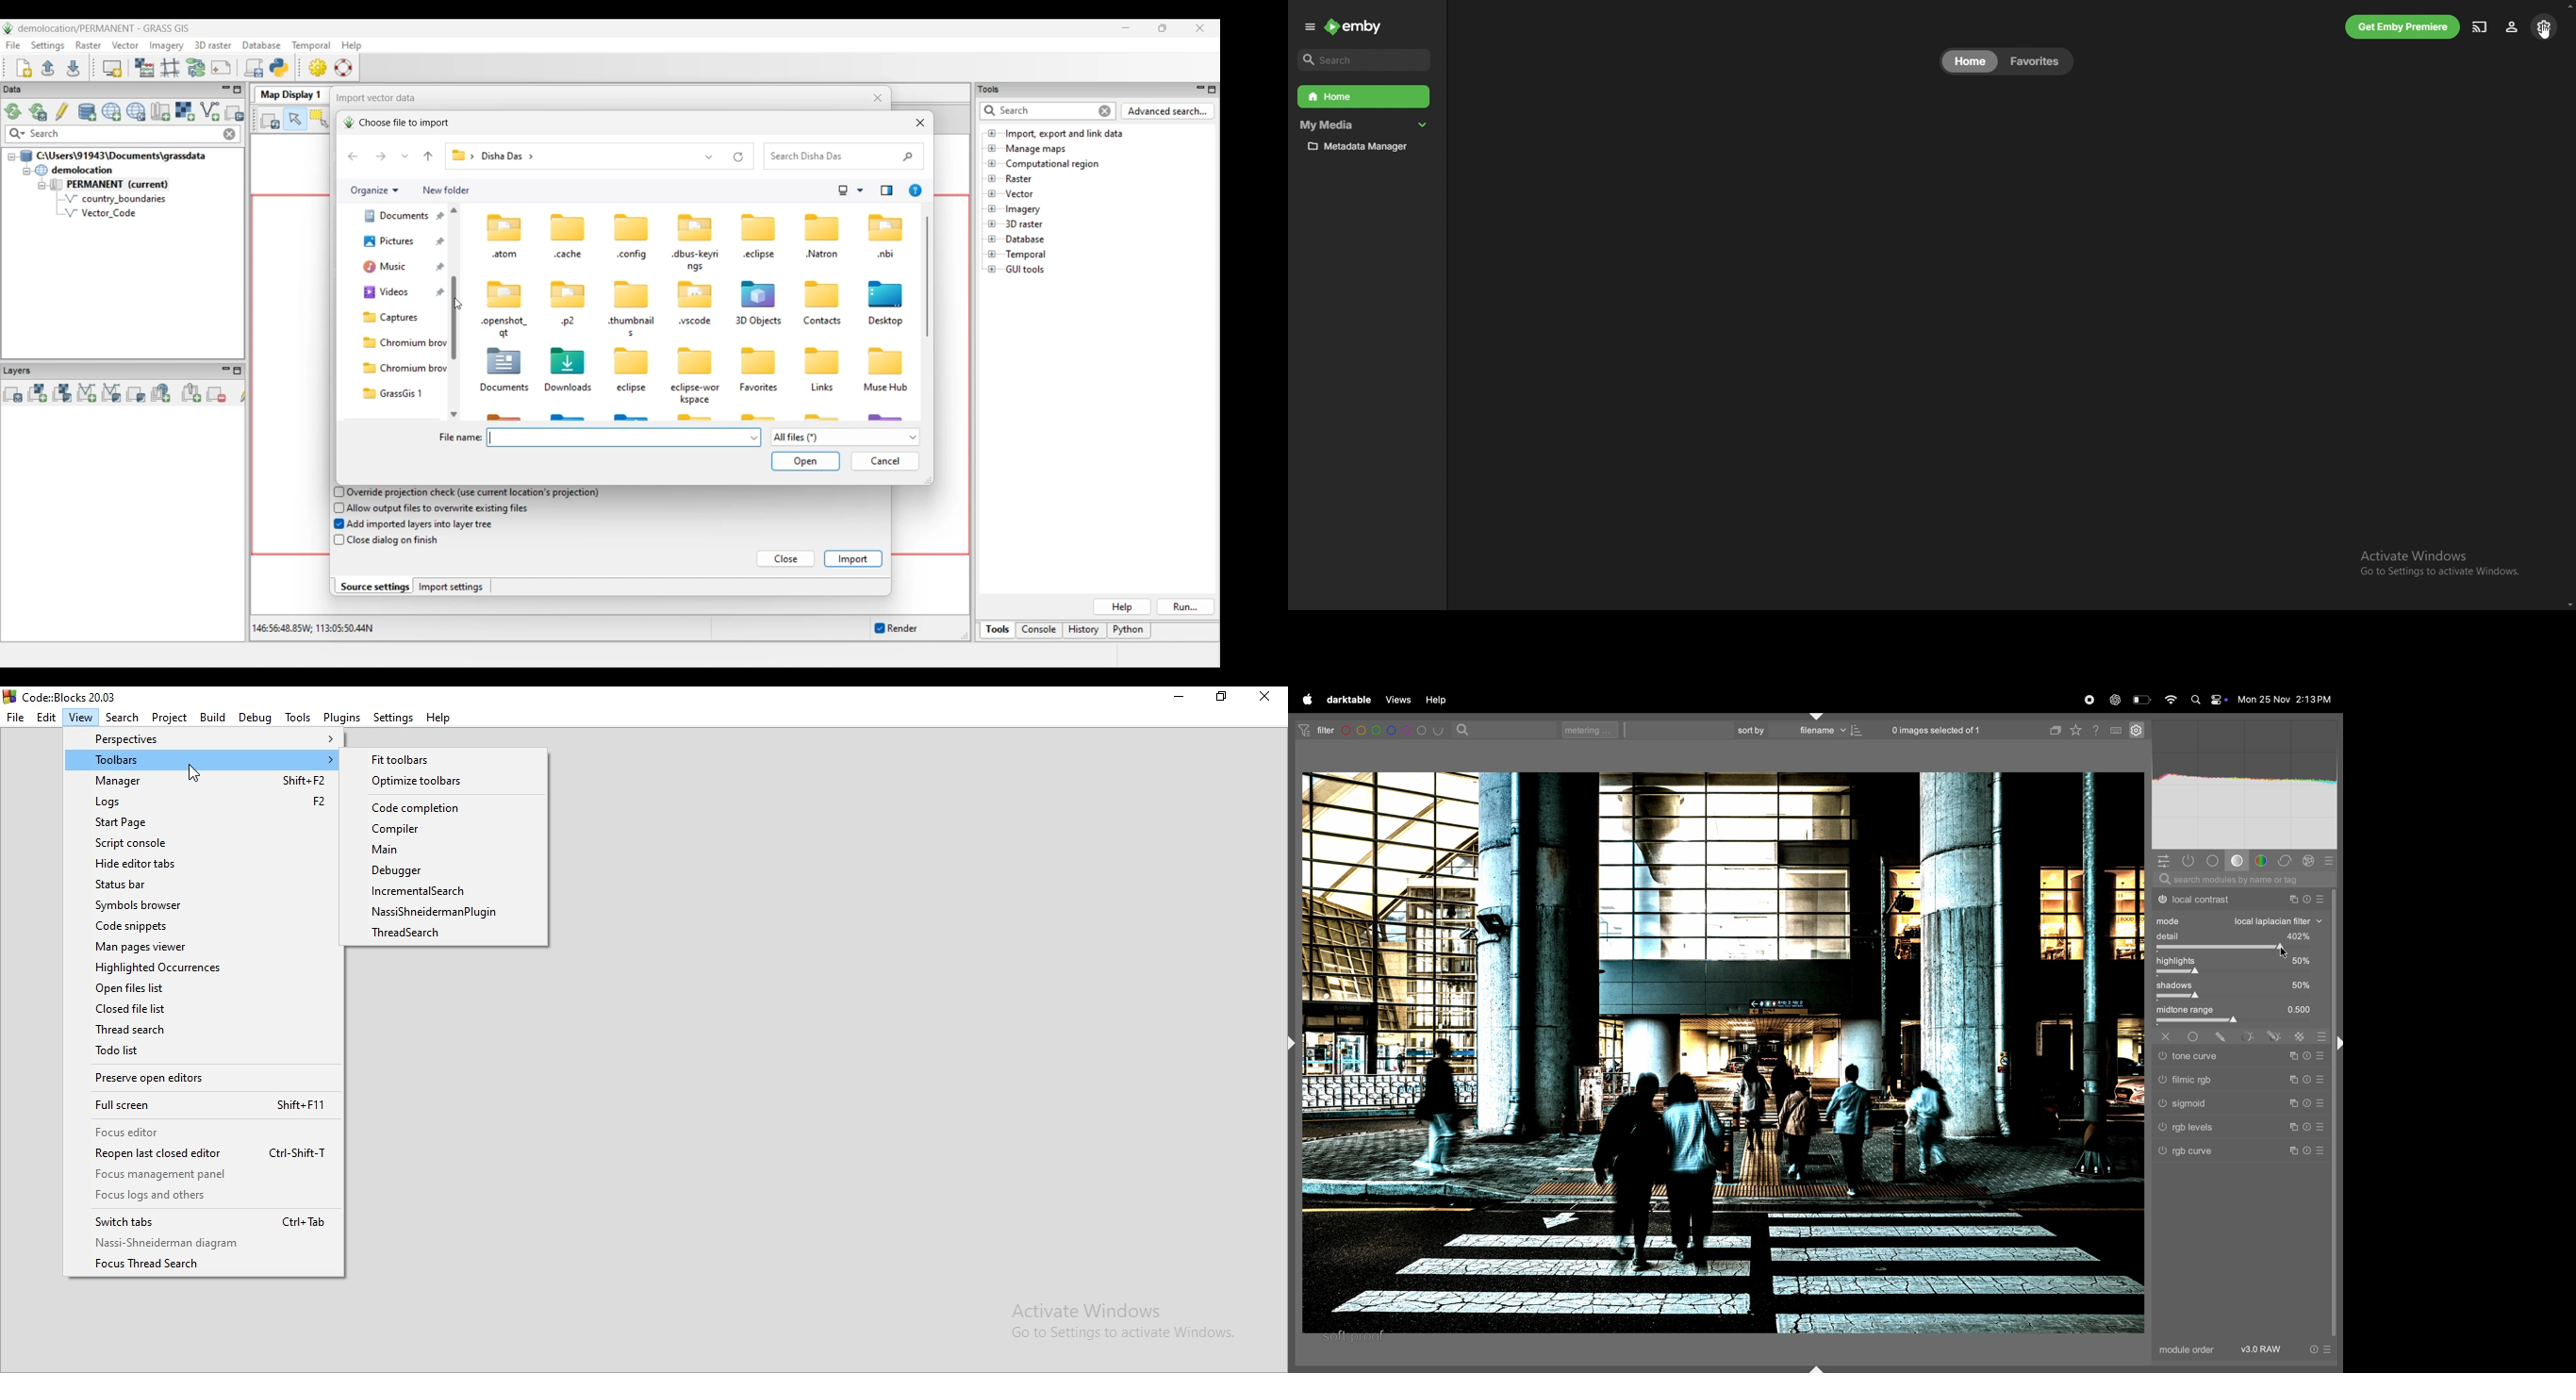 This screenshot has width=2576, height=1400. Describe the element at coordinates (447, 890) in the screenshot. I see `IncrementalSearch` at that location.